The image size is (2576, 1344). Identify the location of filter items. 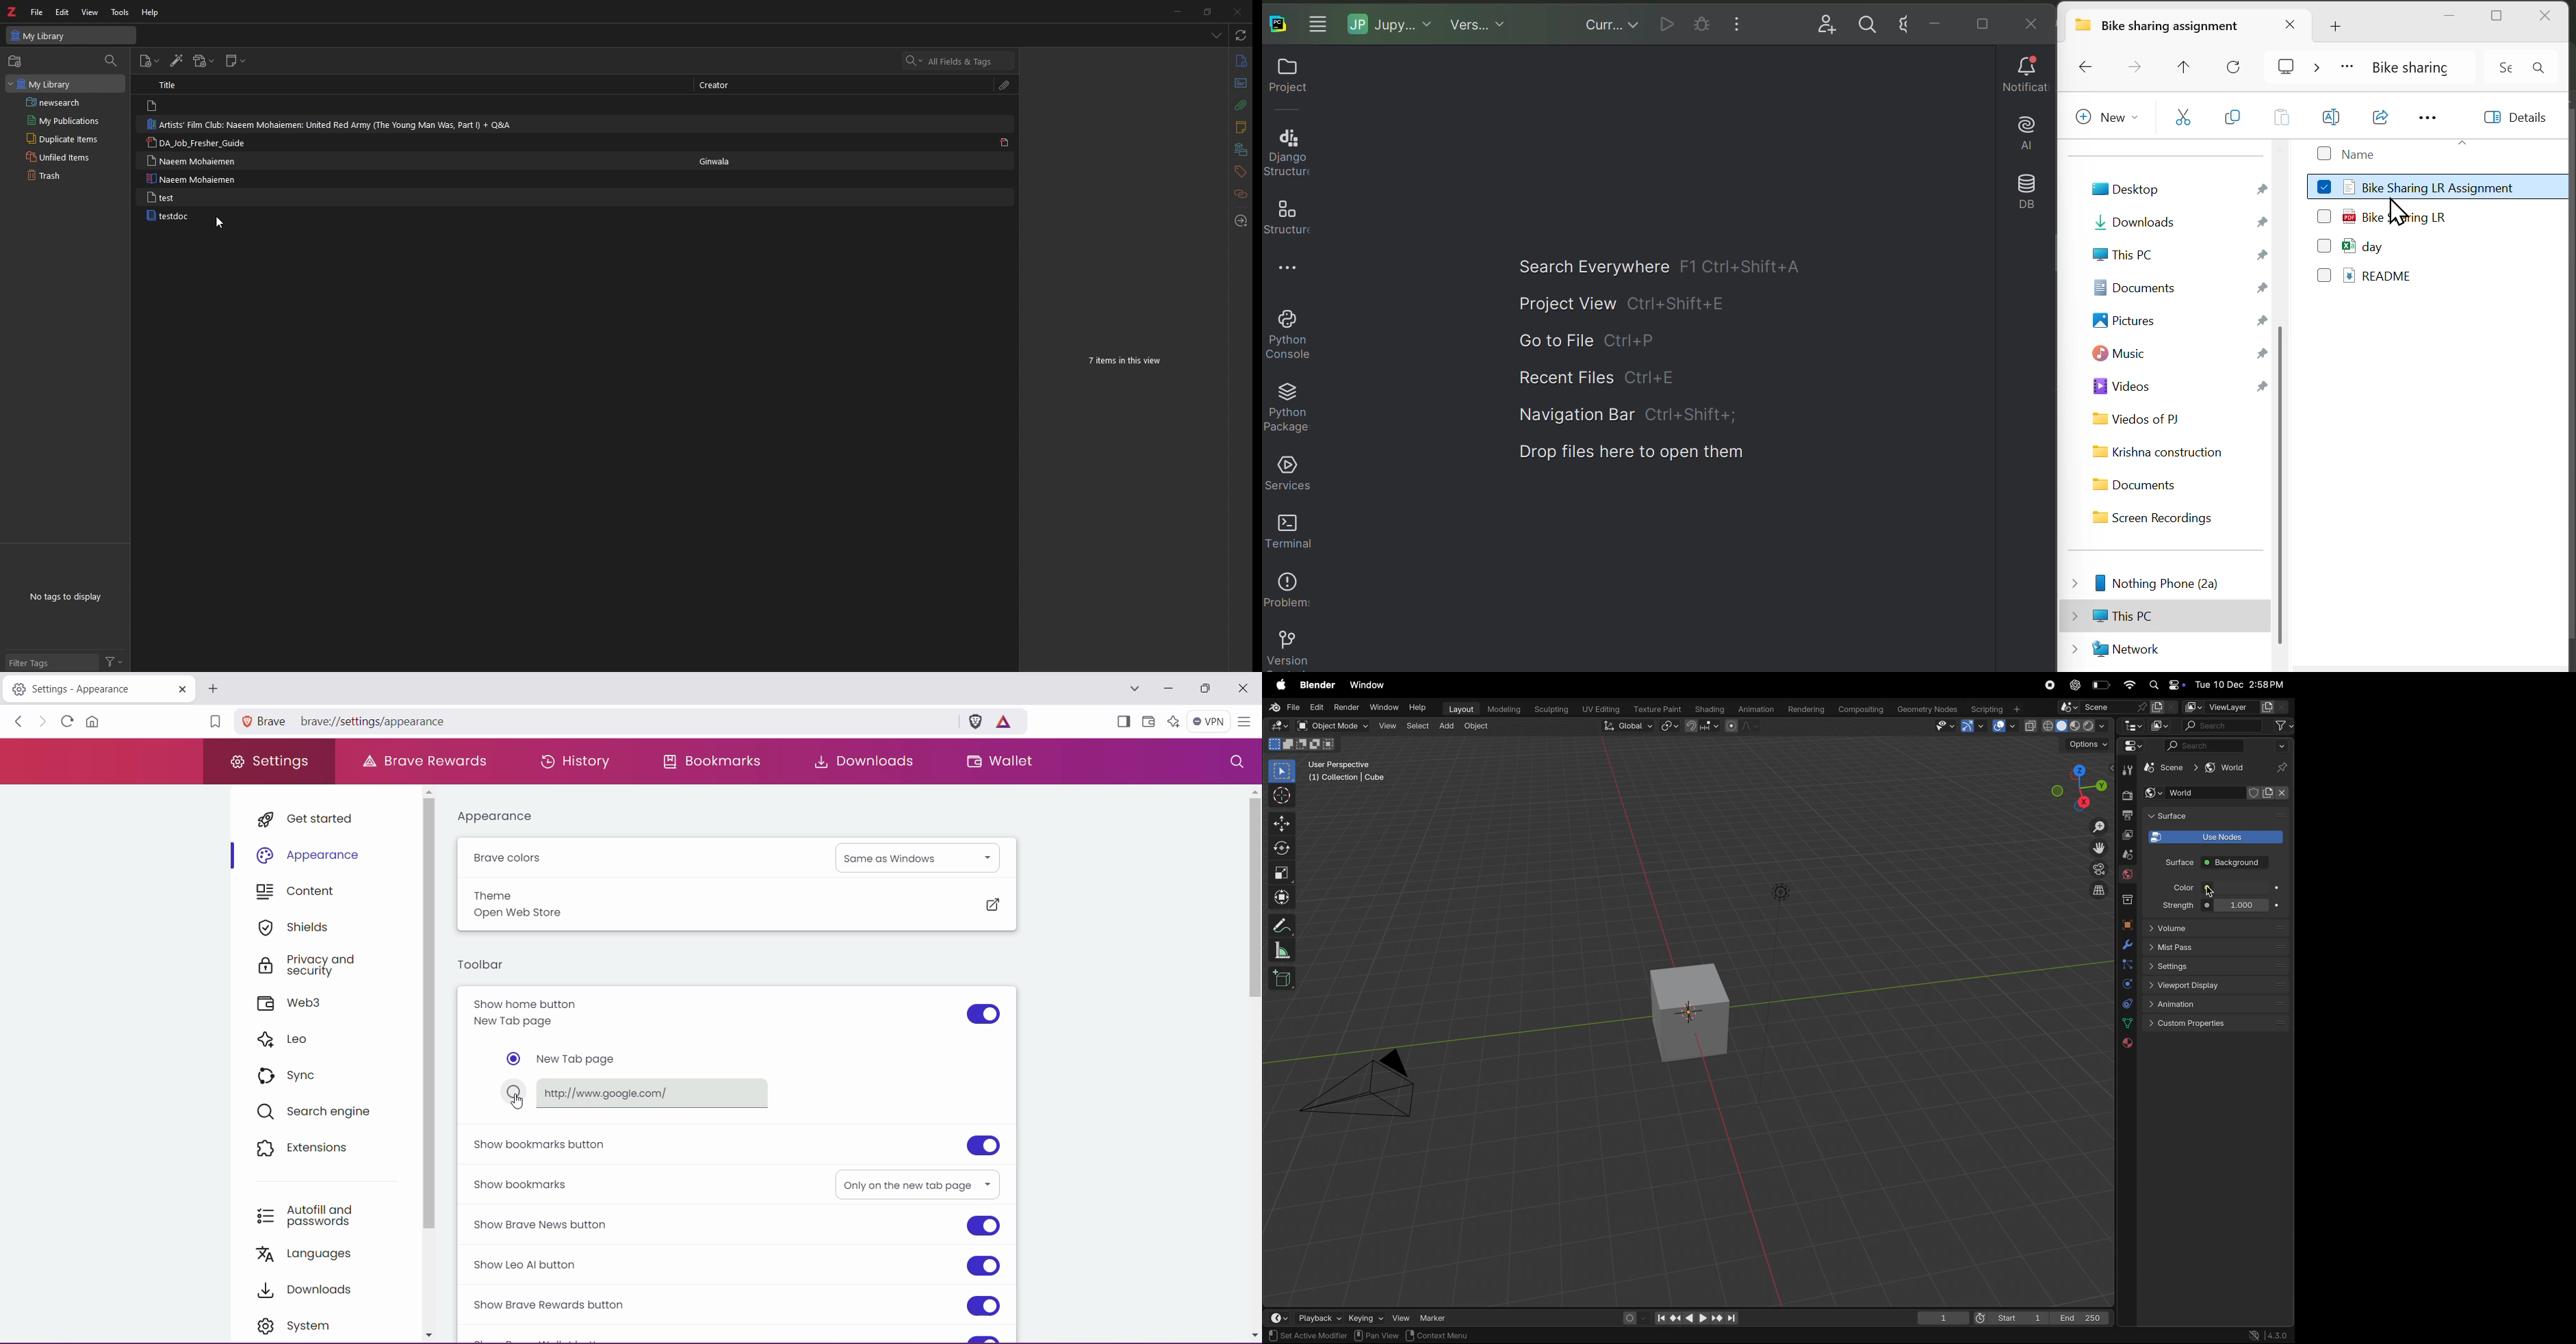
(112, 61).